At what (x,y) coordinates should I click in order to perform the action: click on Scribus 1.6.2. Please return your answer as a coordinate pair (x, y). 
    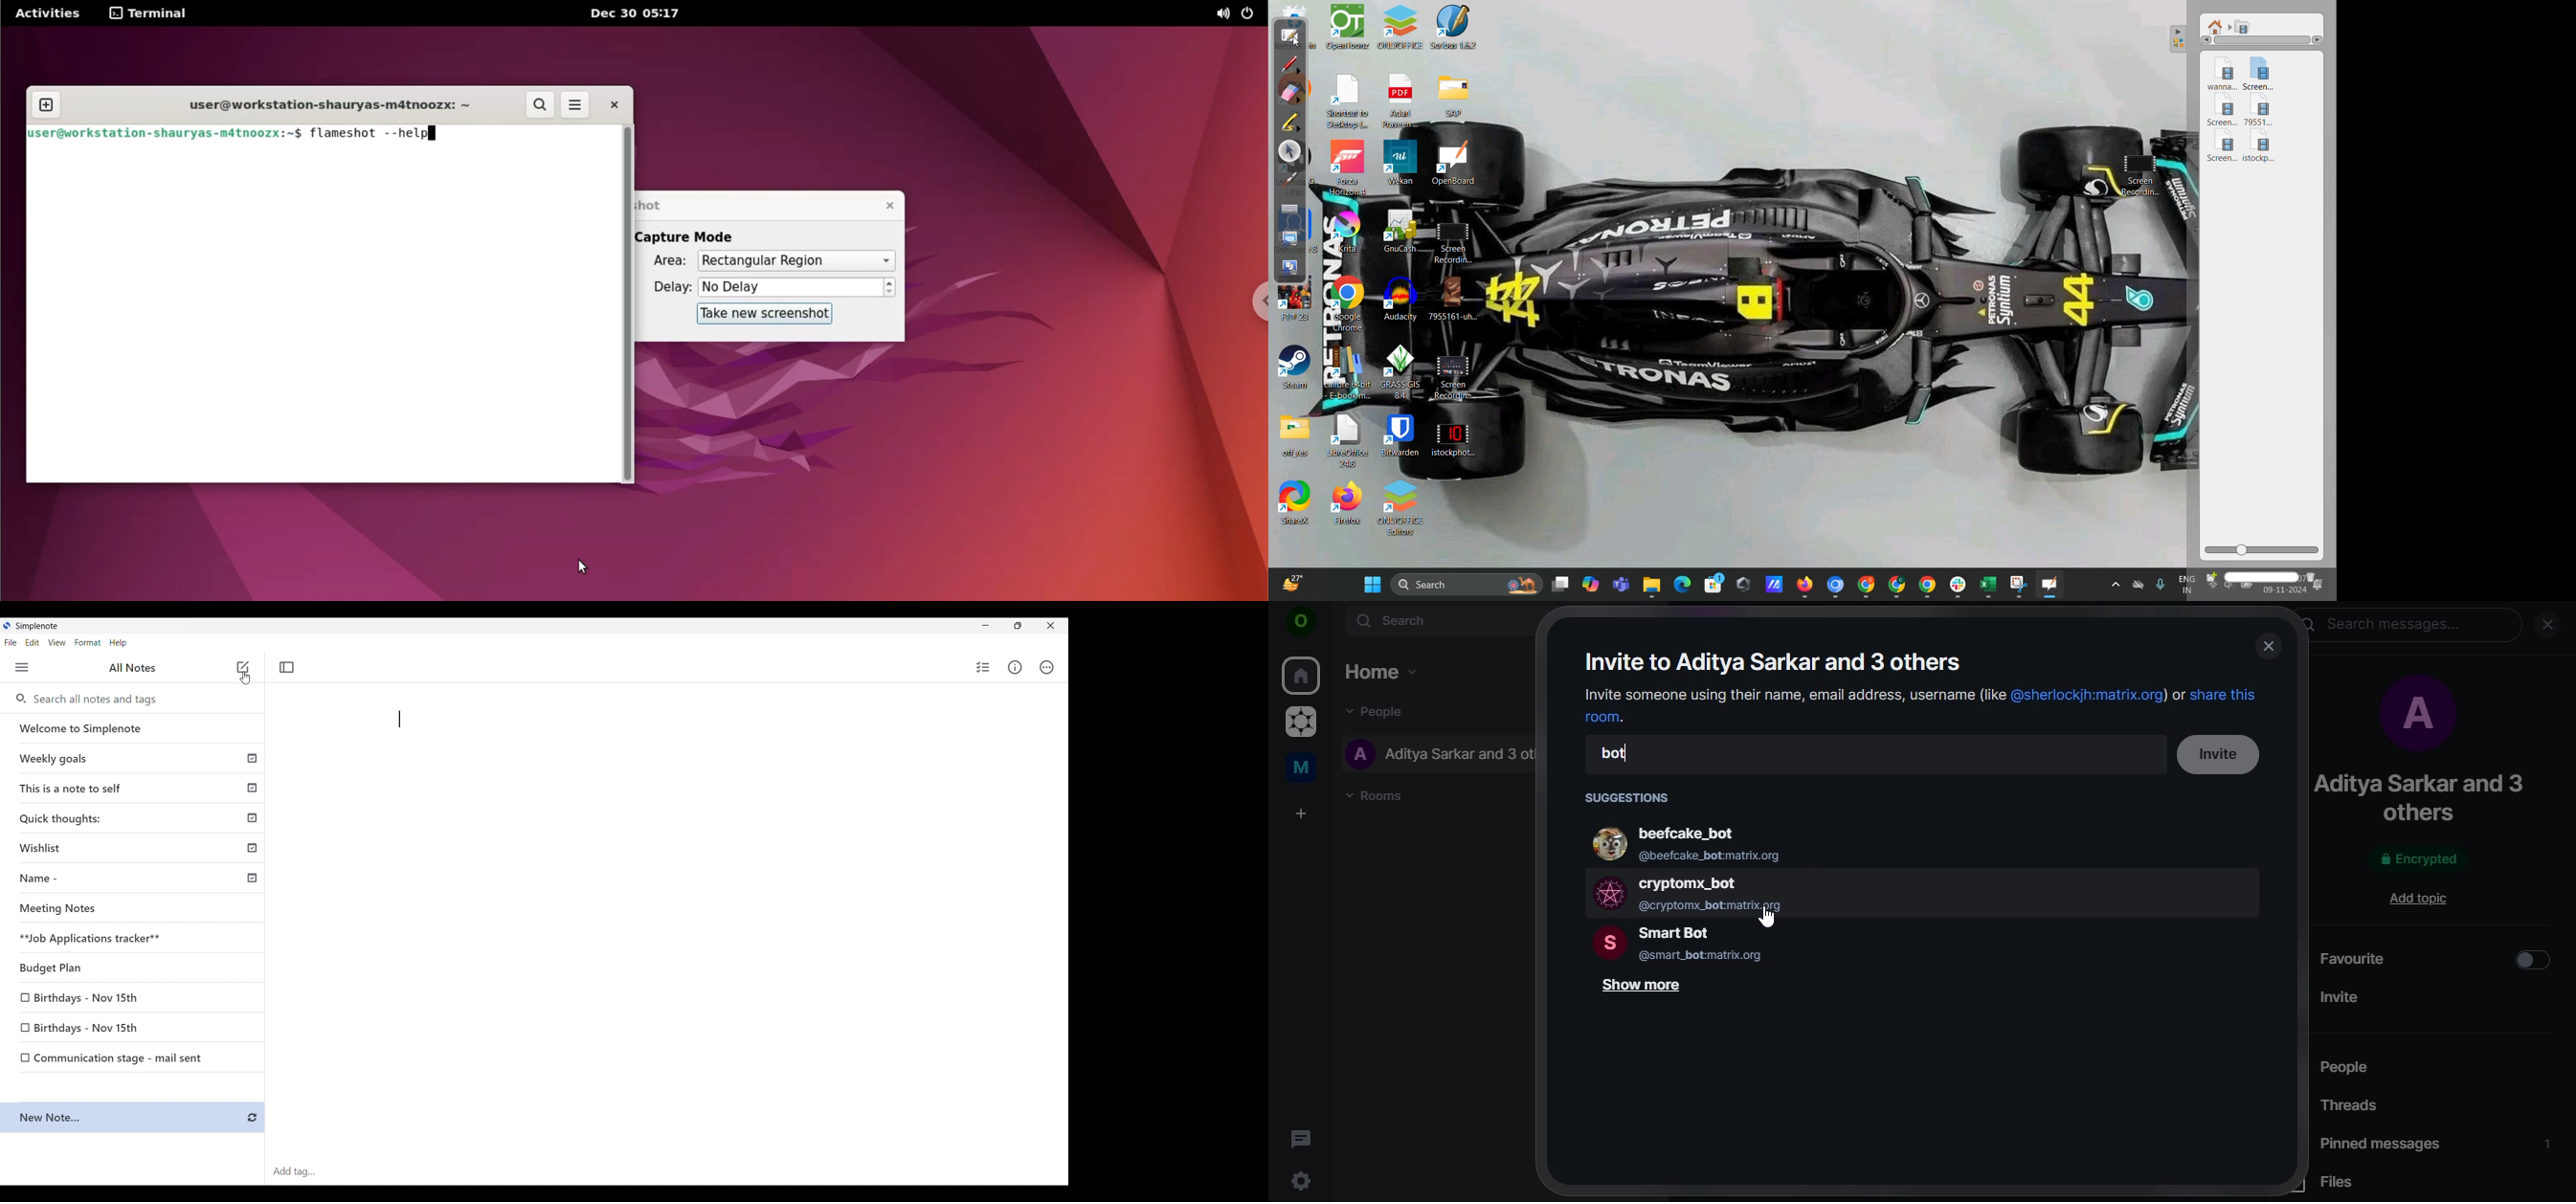
    Looking at the image, I should click on (1459, 31).